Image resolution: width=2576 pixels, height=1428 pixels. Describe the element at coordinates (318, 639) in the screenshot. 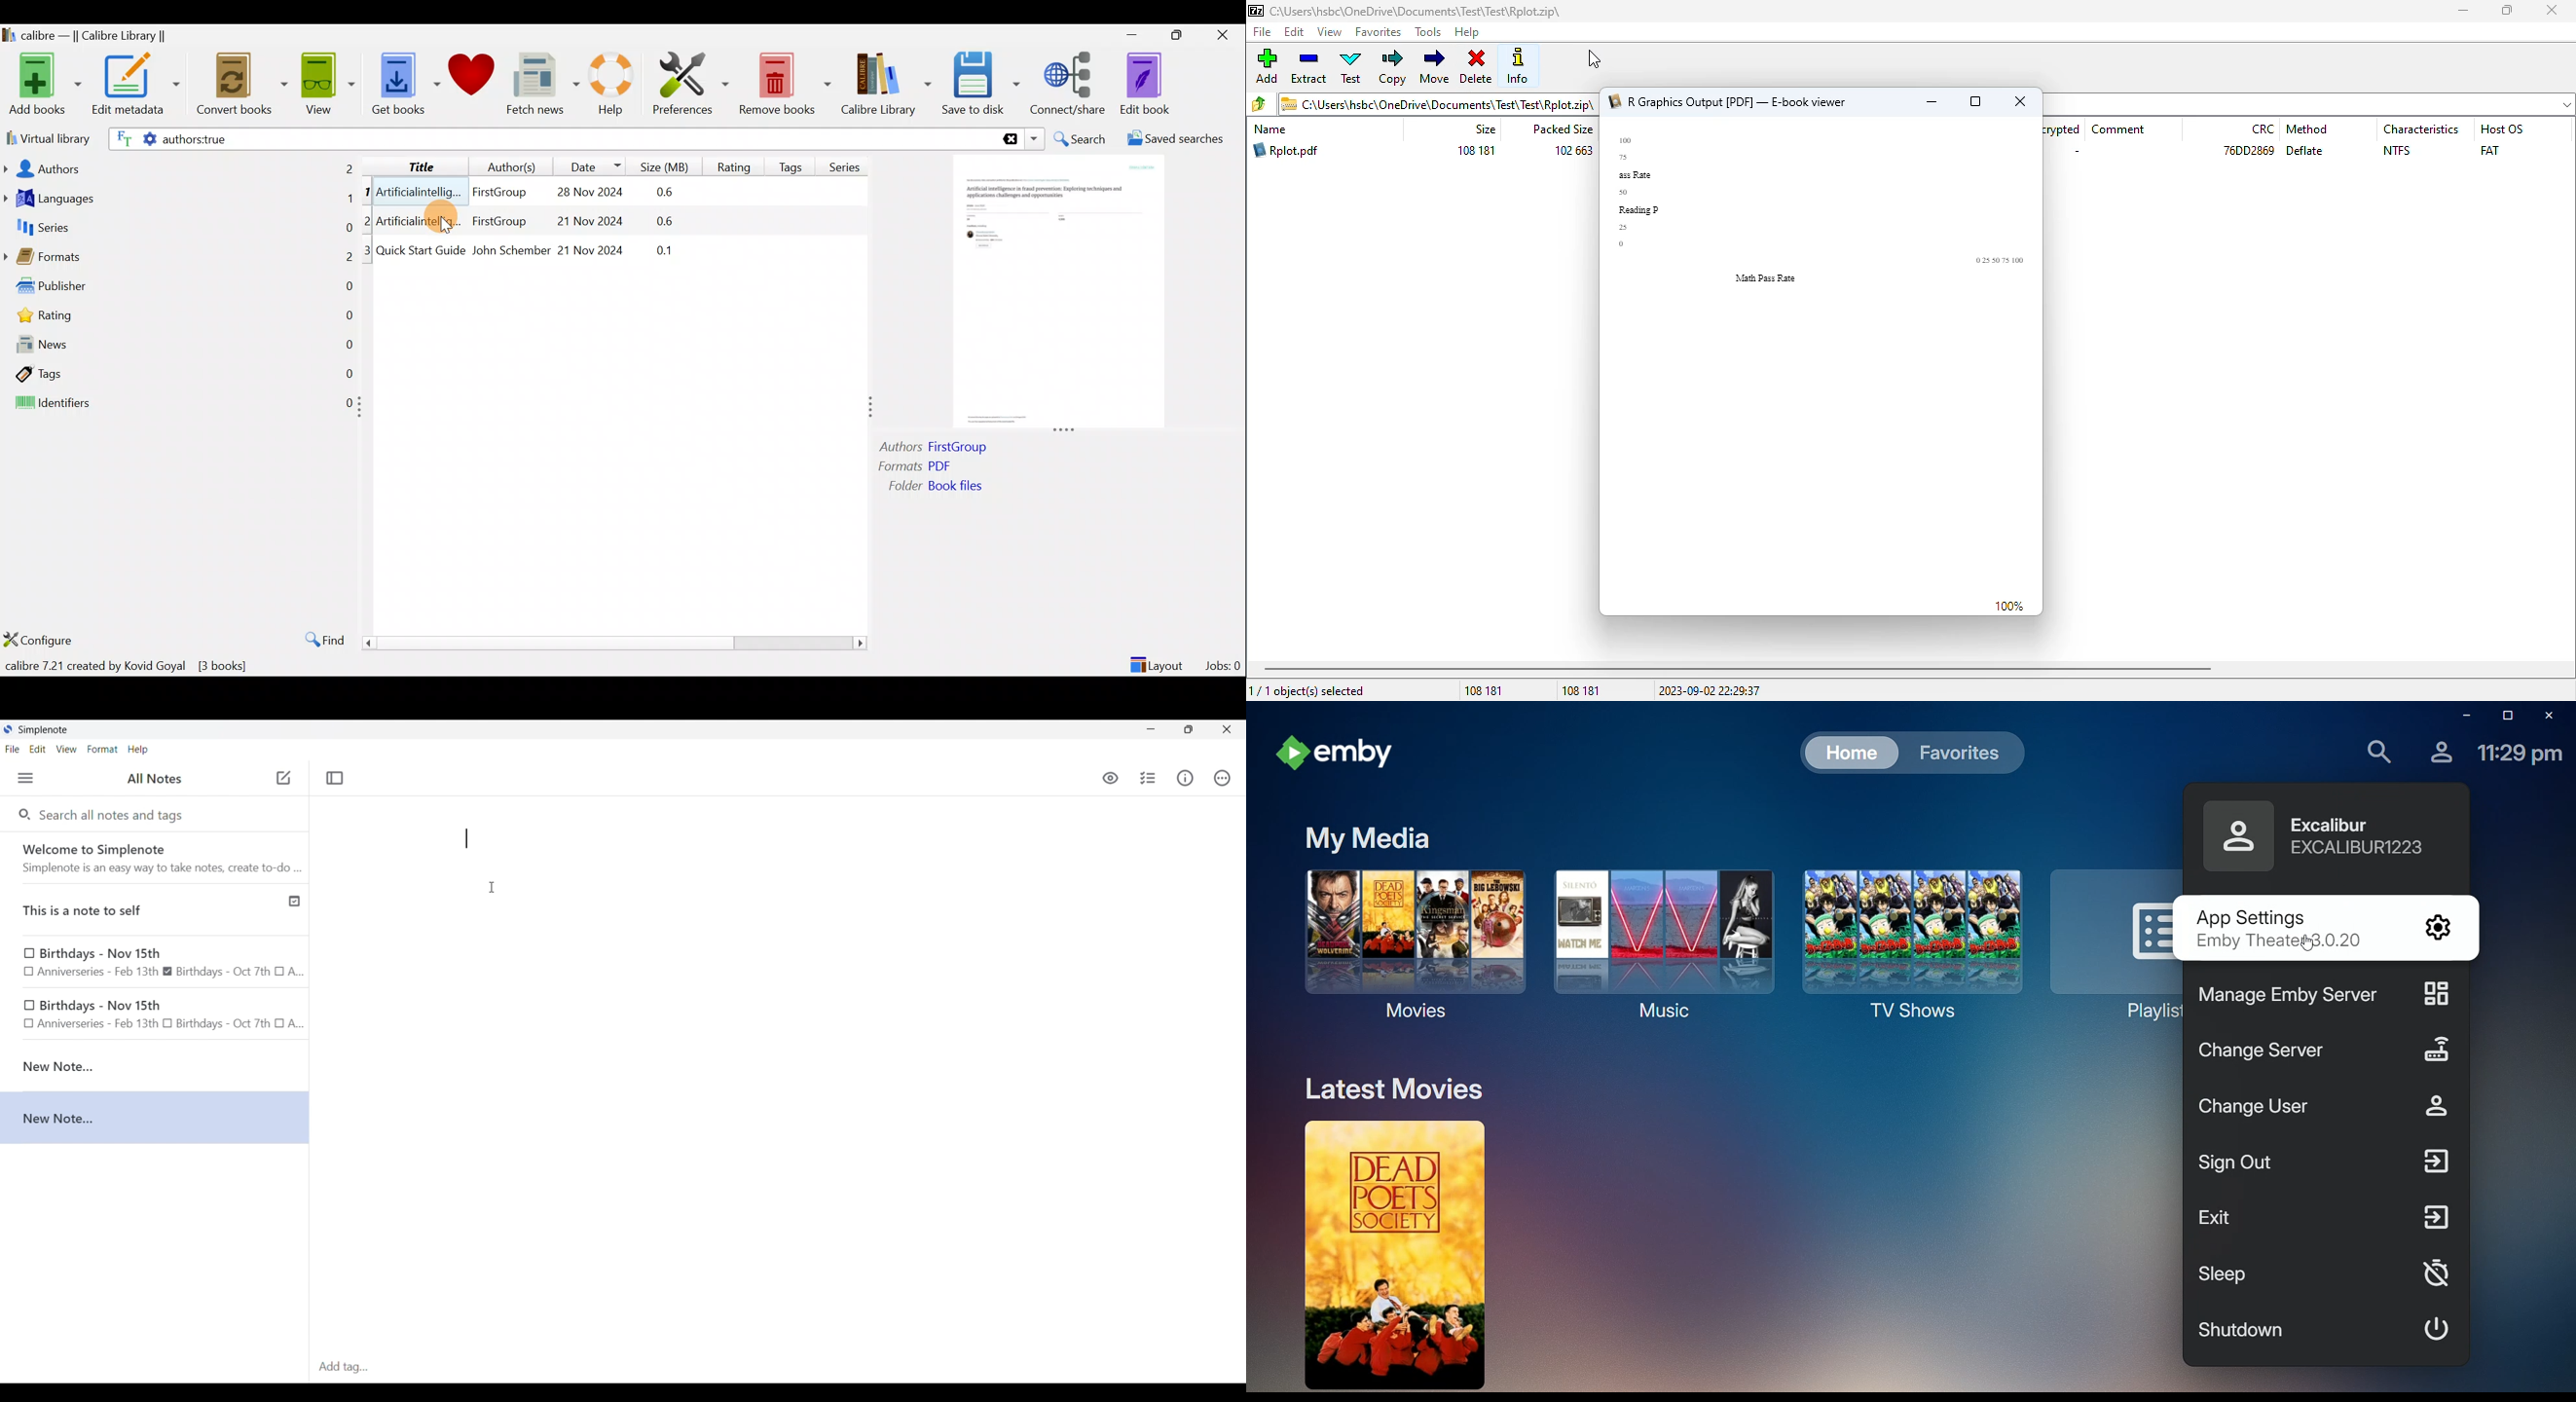

I see `Find` at that location.